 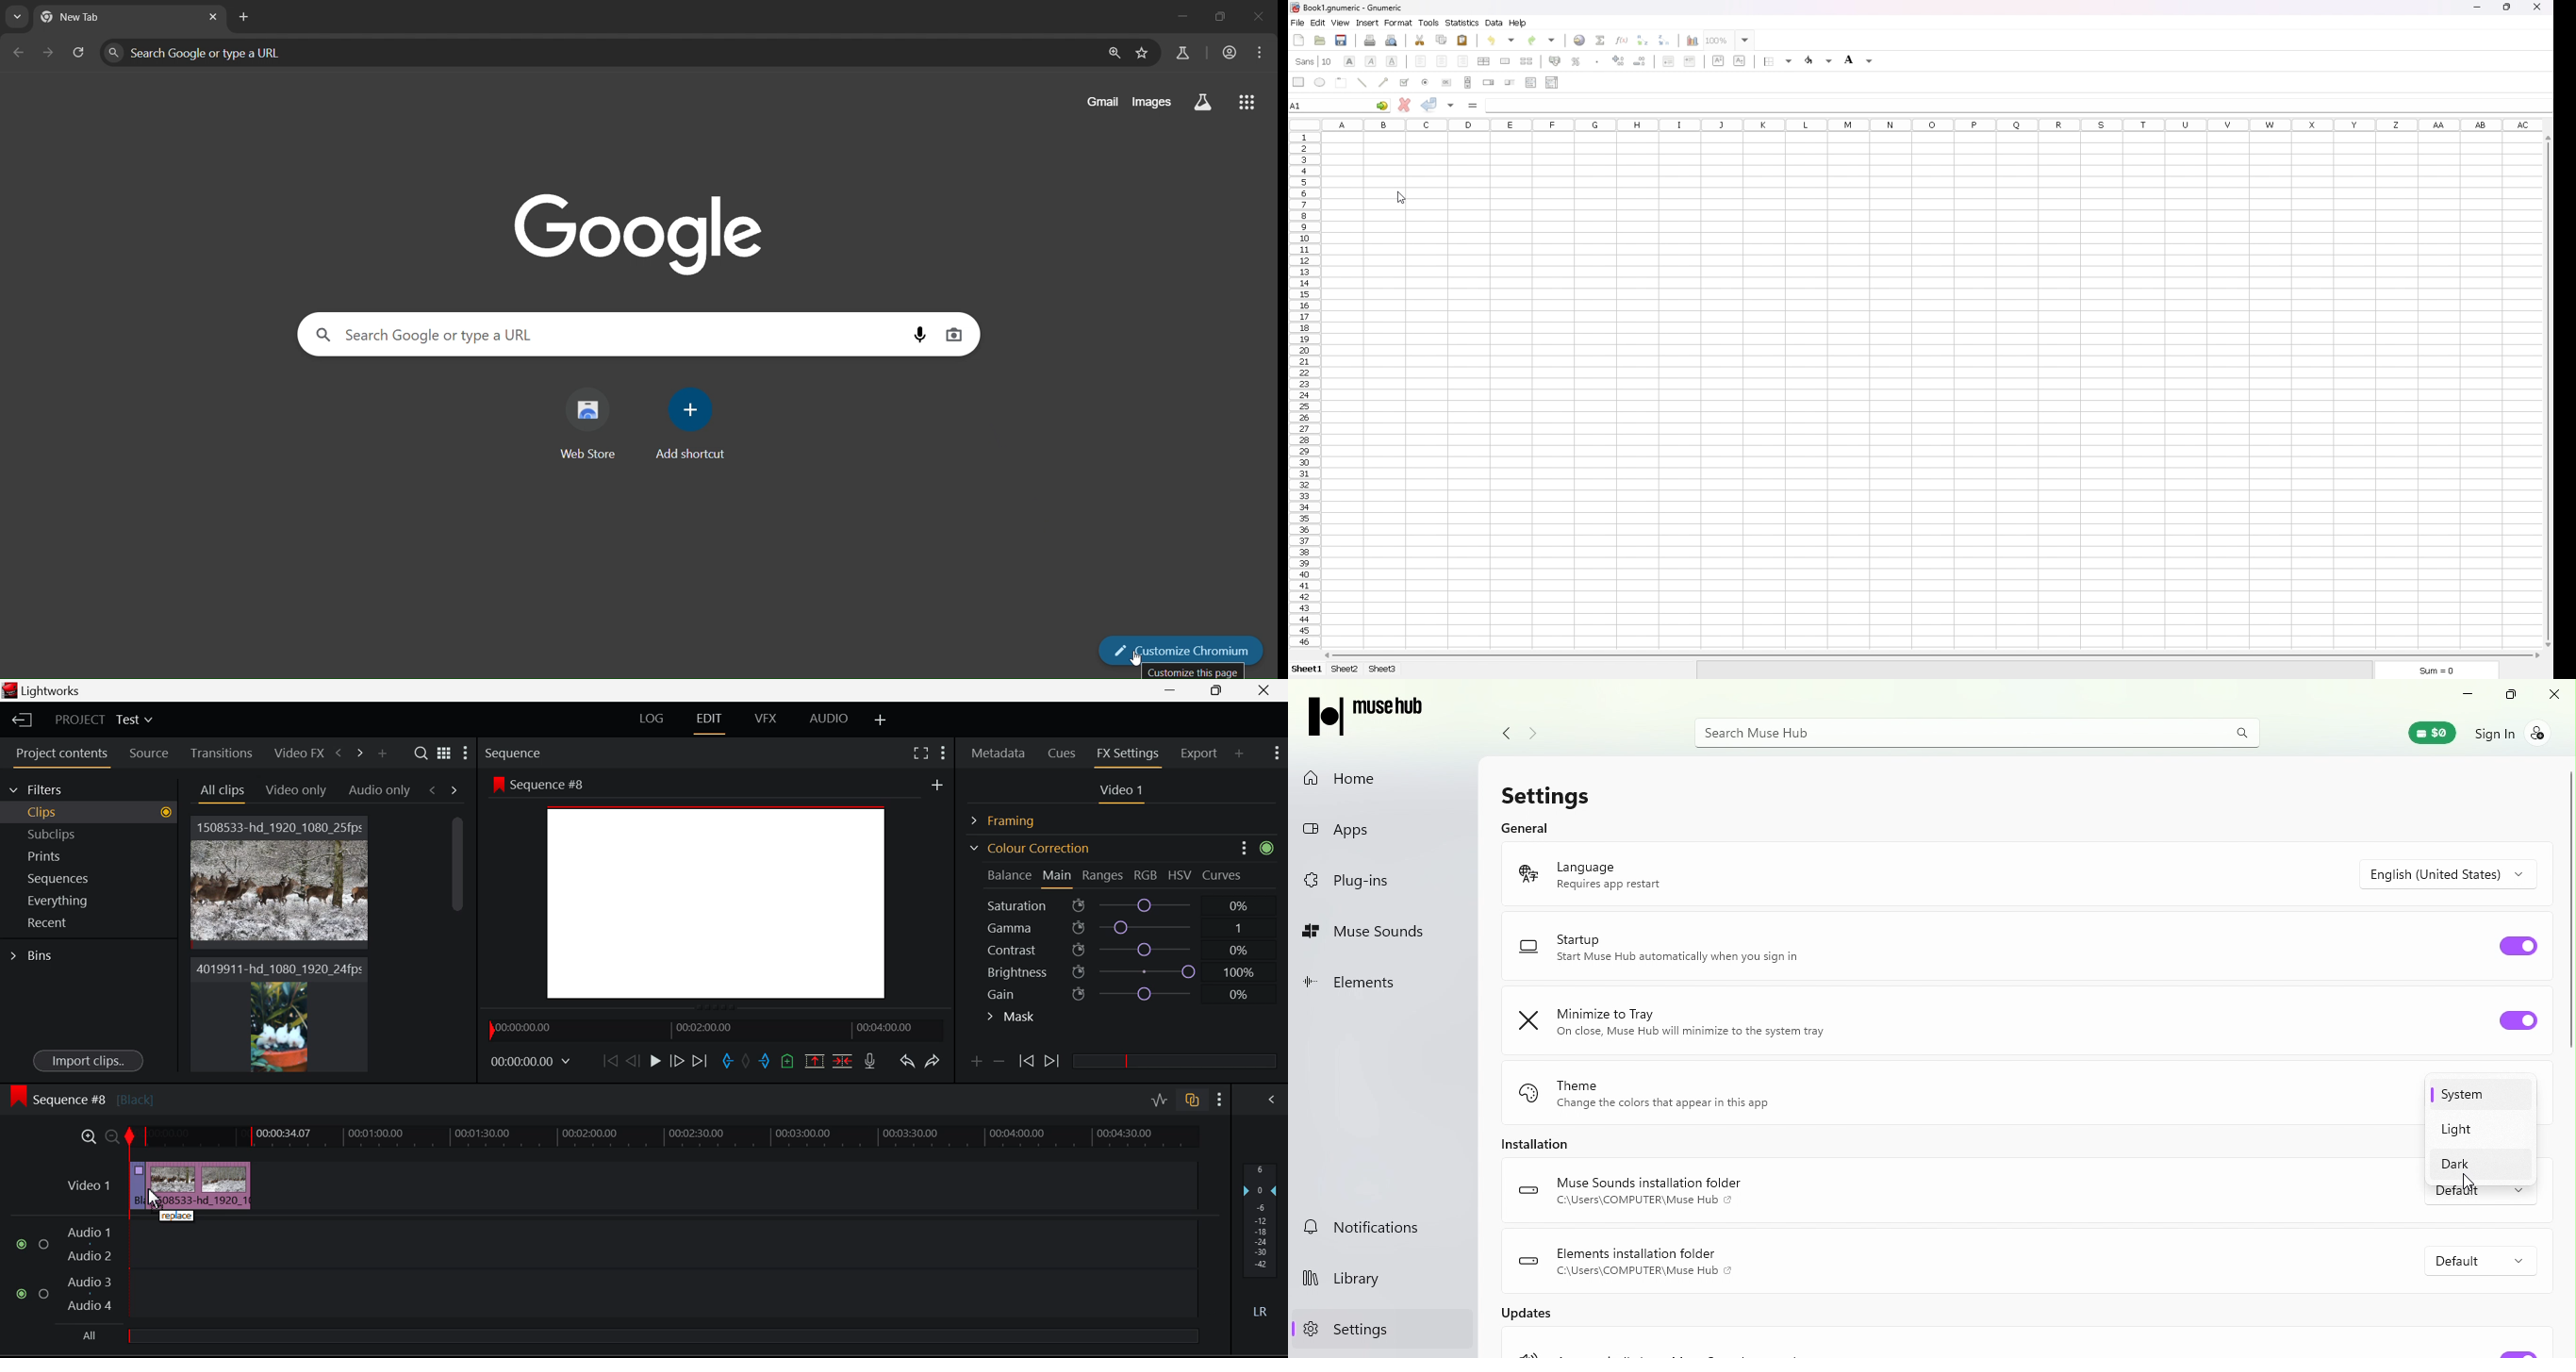 I want to click on add shortcut, so click(x=694, y=419).